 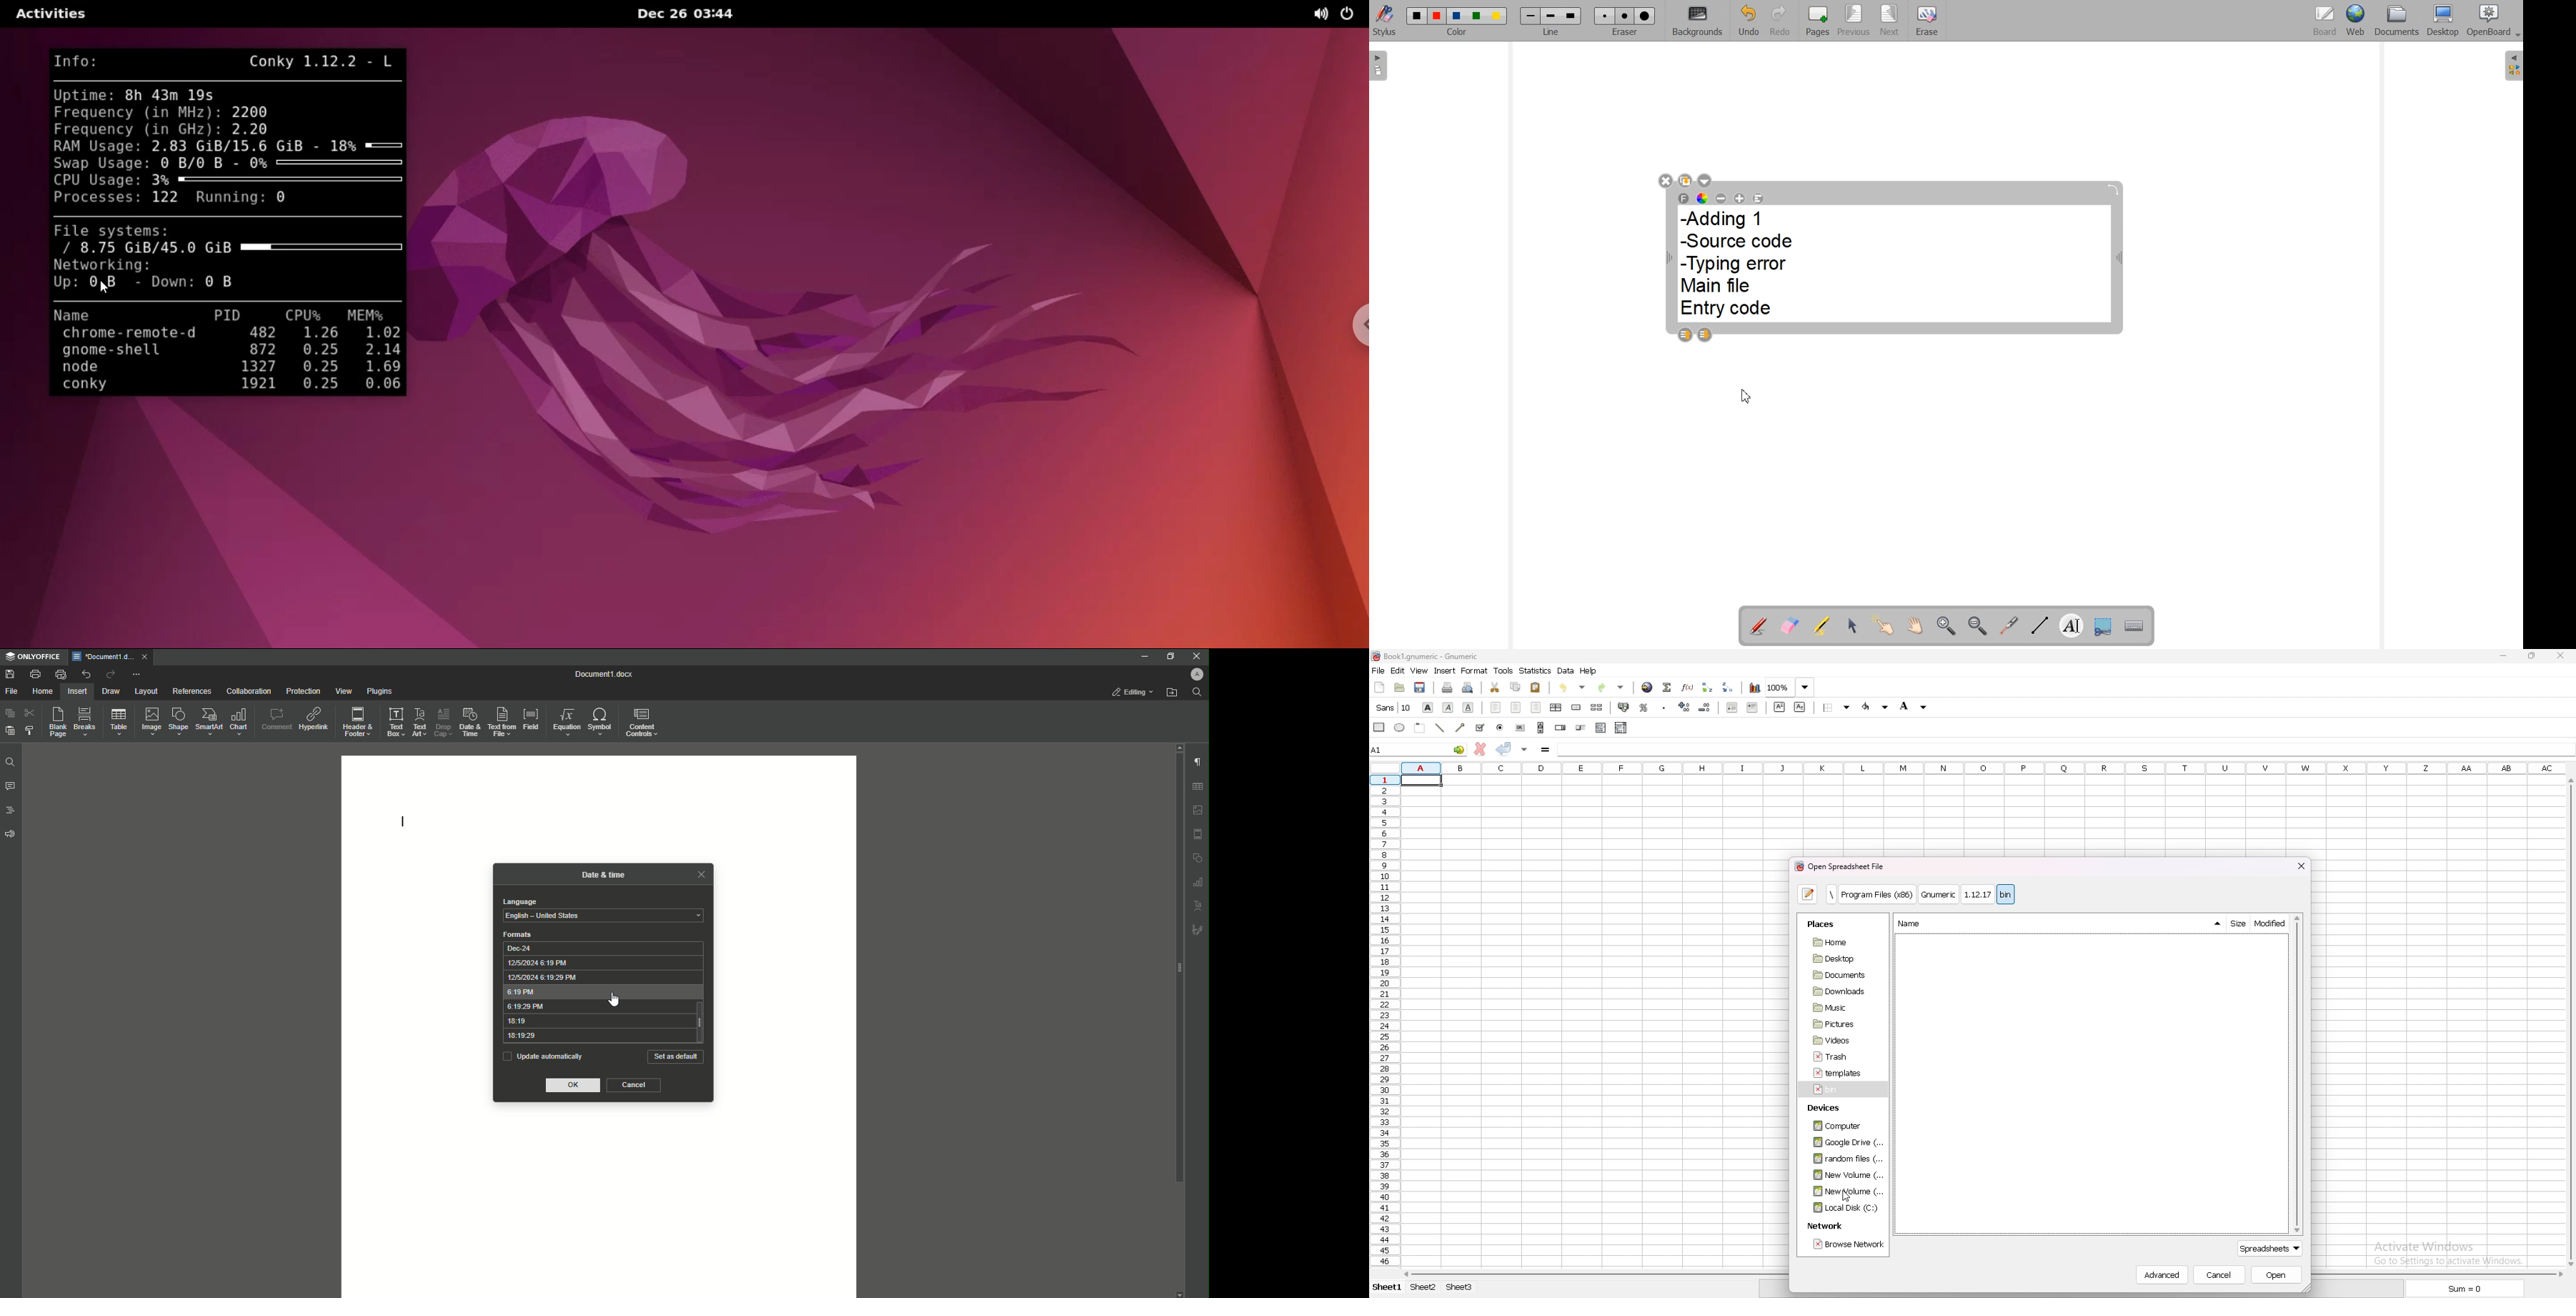 I want to click on Field, so click(x=531, y=719).